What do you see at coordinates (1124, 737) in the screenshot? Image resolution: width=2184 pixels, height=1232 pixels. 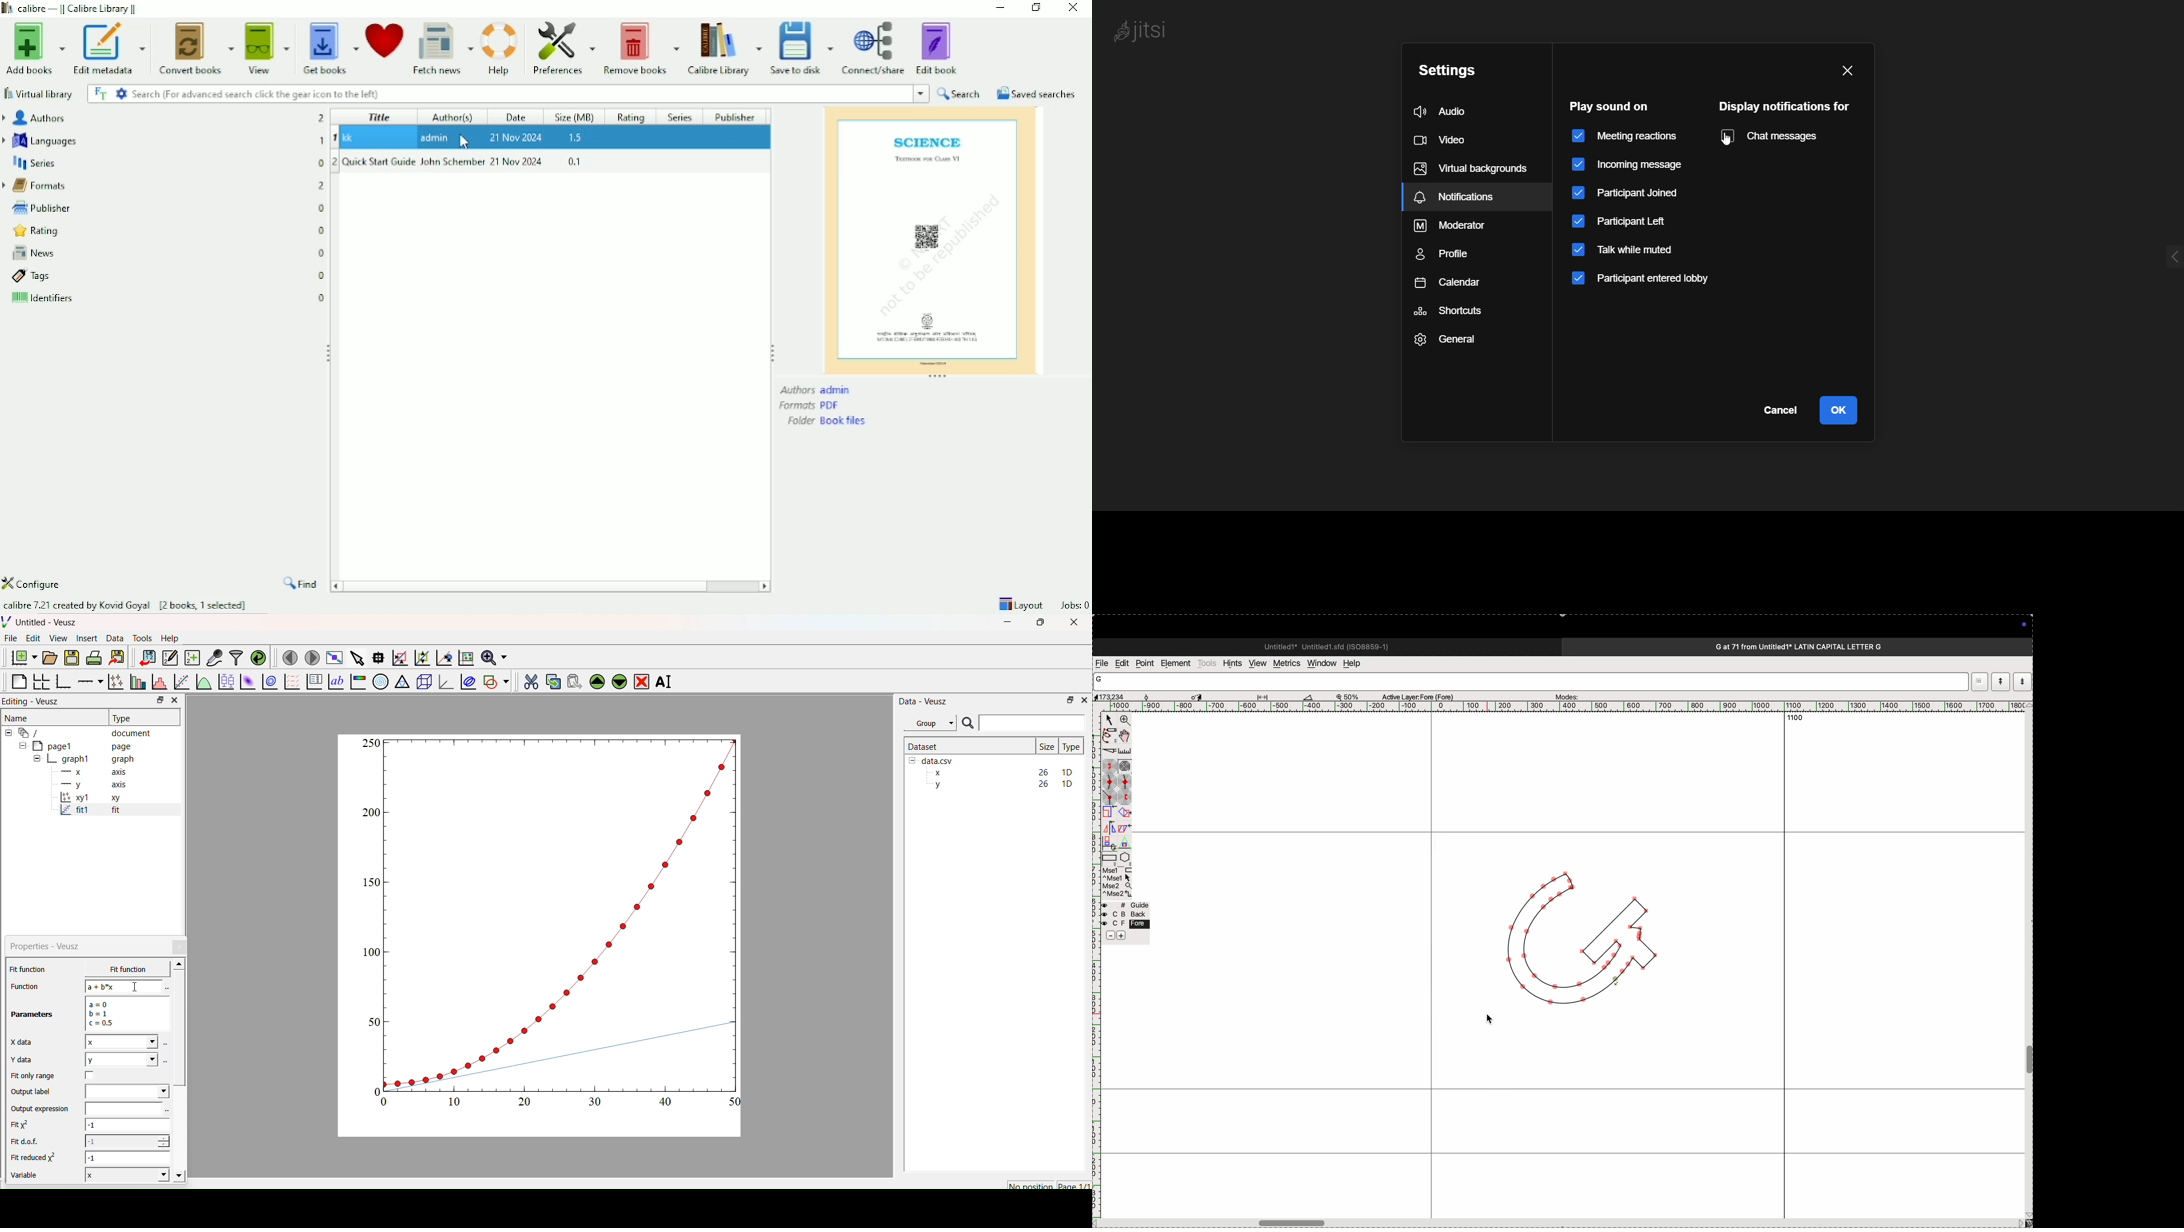 I see `Pan` at bounding box center [1124, 737].